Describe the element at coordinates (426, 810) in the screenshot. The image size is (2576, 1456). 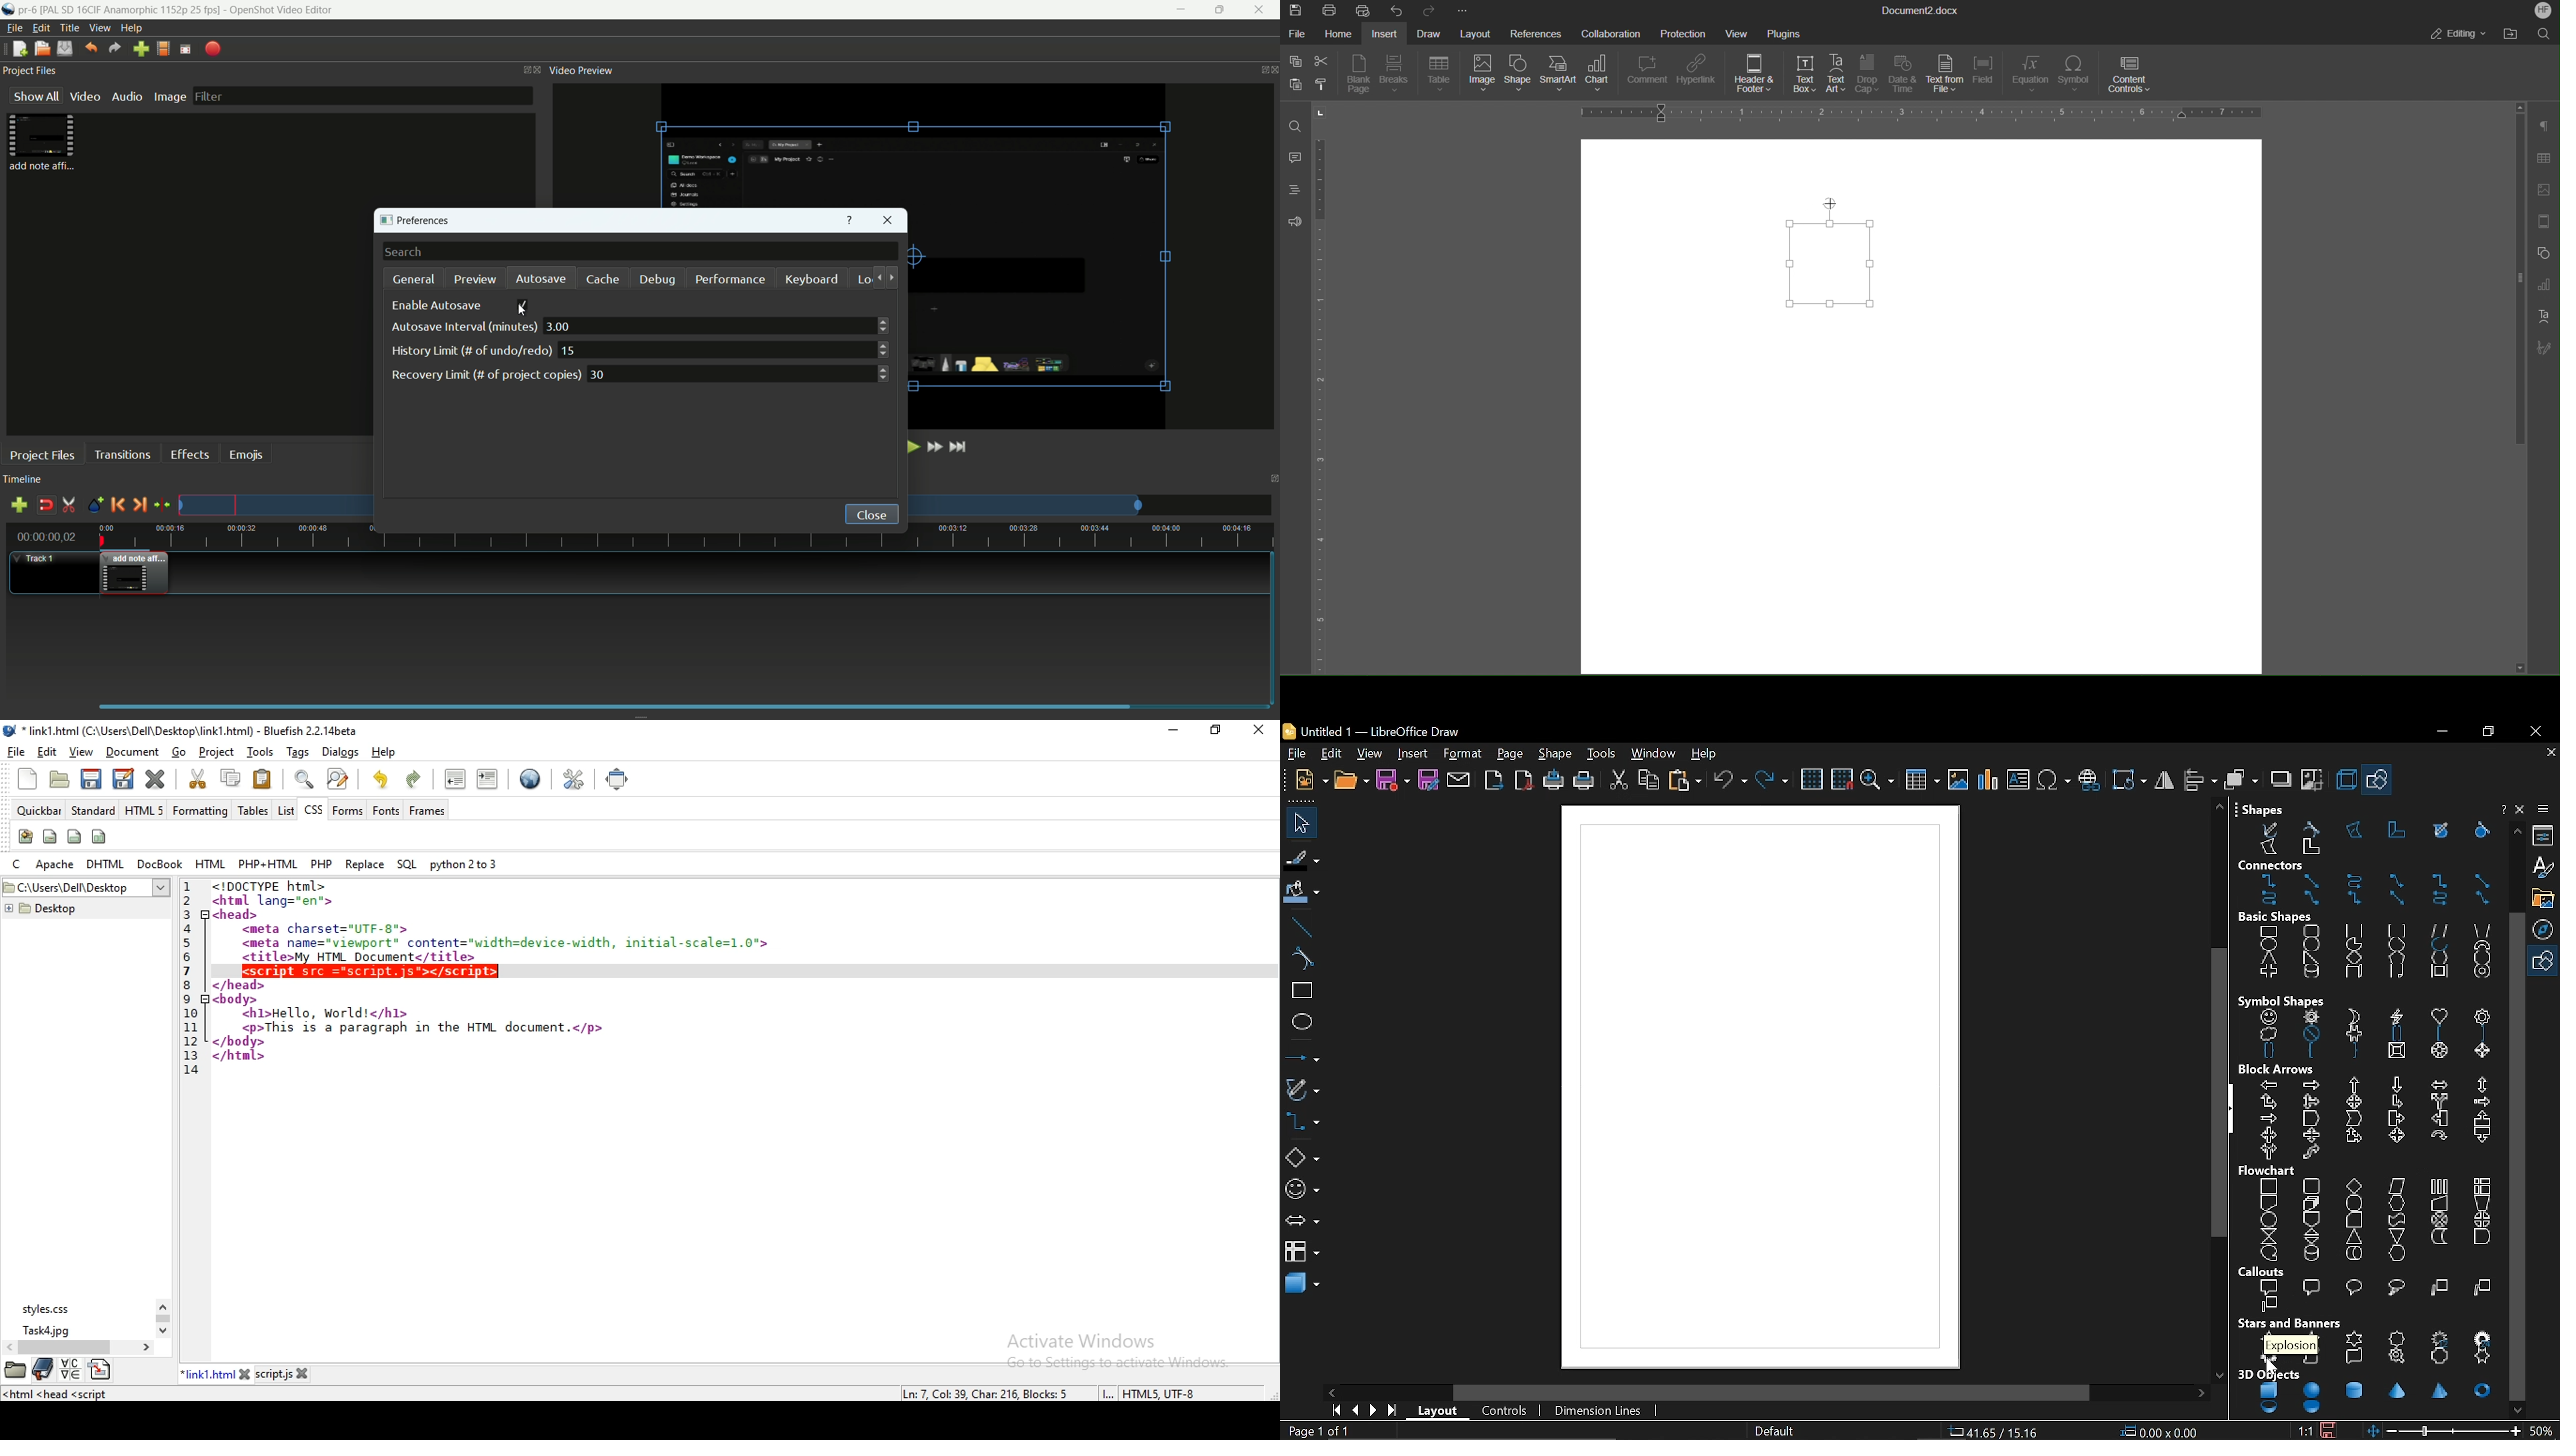
I see `frames` at that location.